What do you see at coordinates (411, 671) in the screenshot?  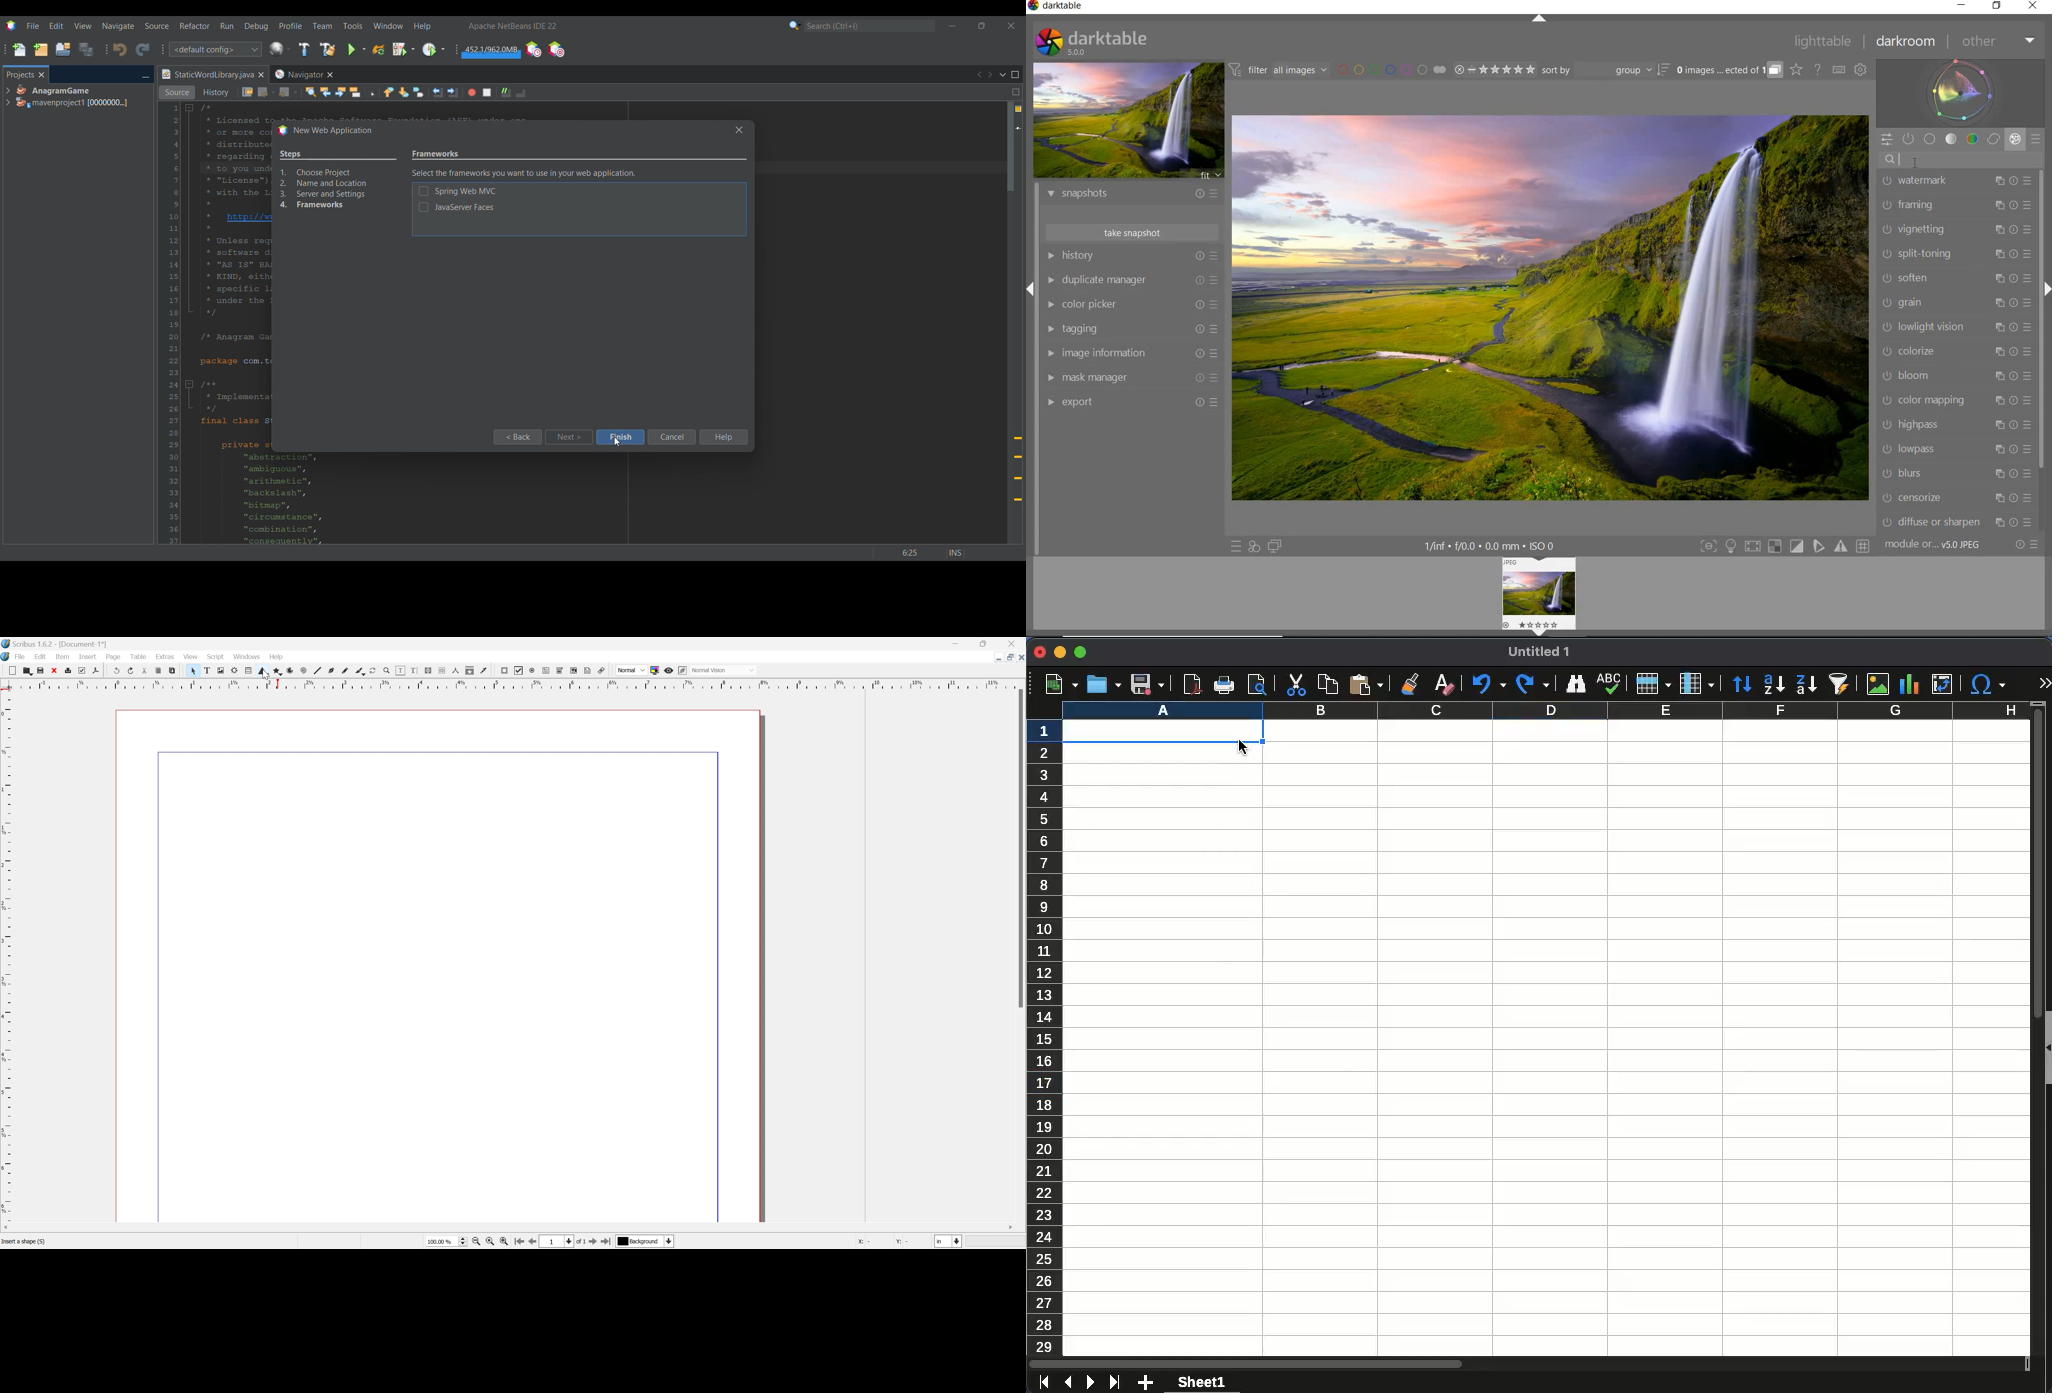 I see `Edit text with story editor` at bounding box center [411, 671].